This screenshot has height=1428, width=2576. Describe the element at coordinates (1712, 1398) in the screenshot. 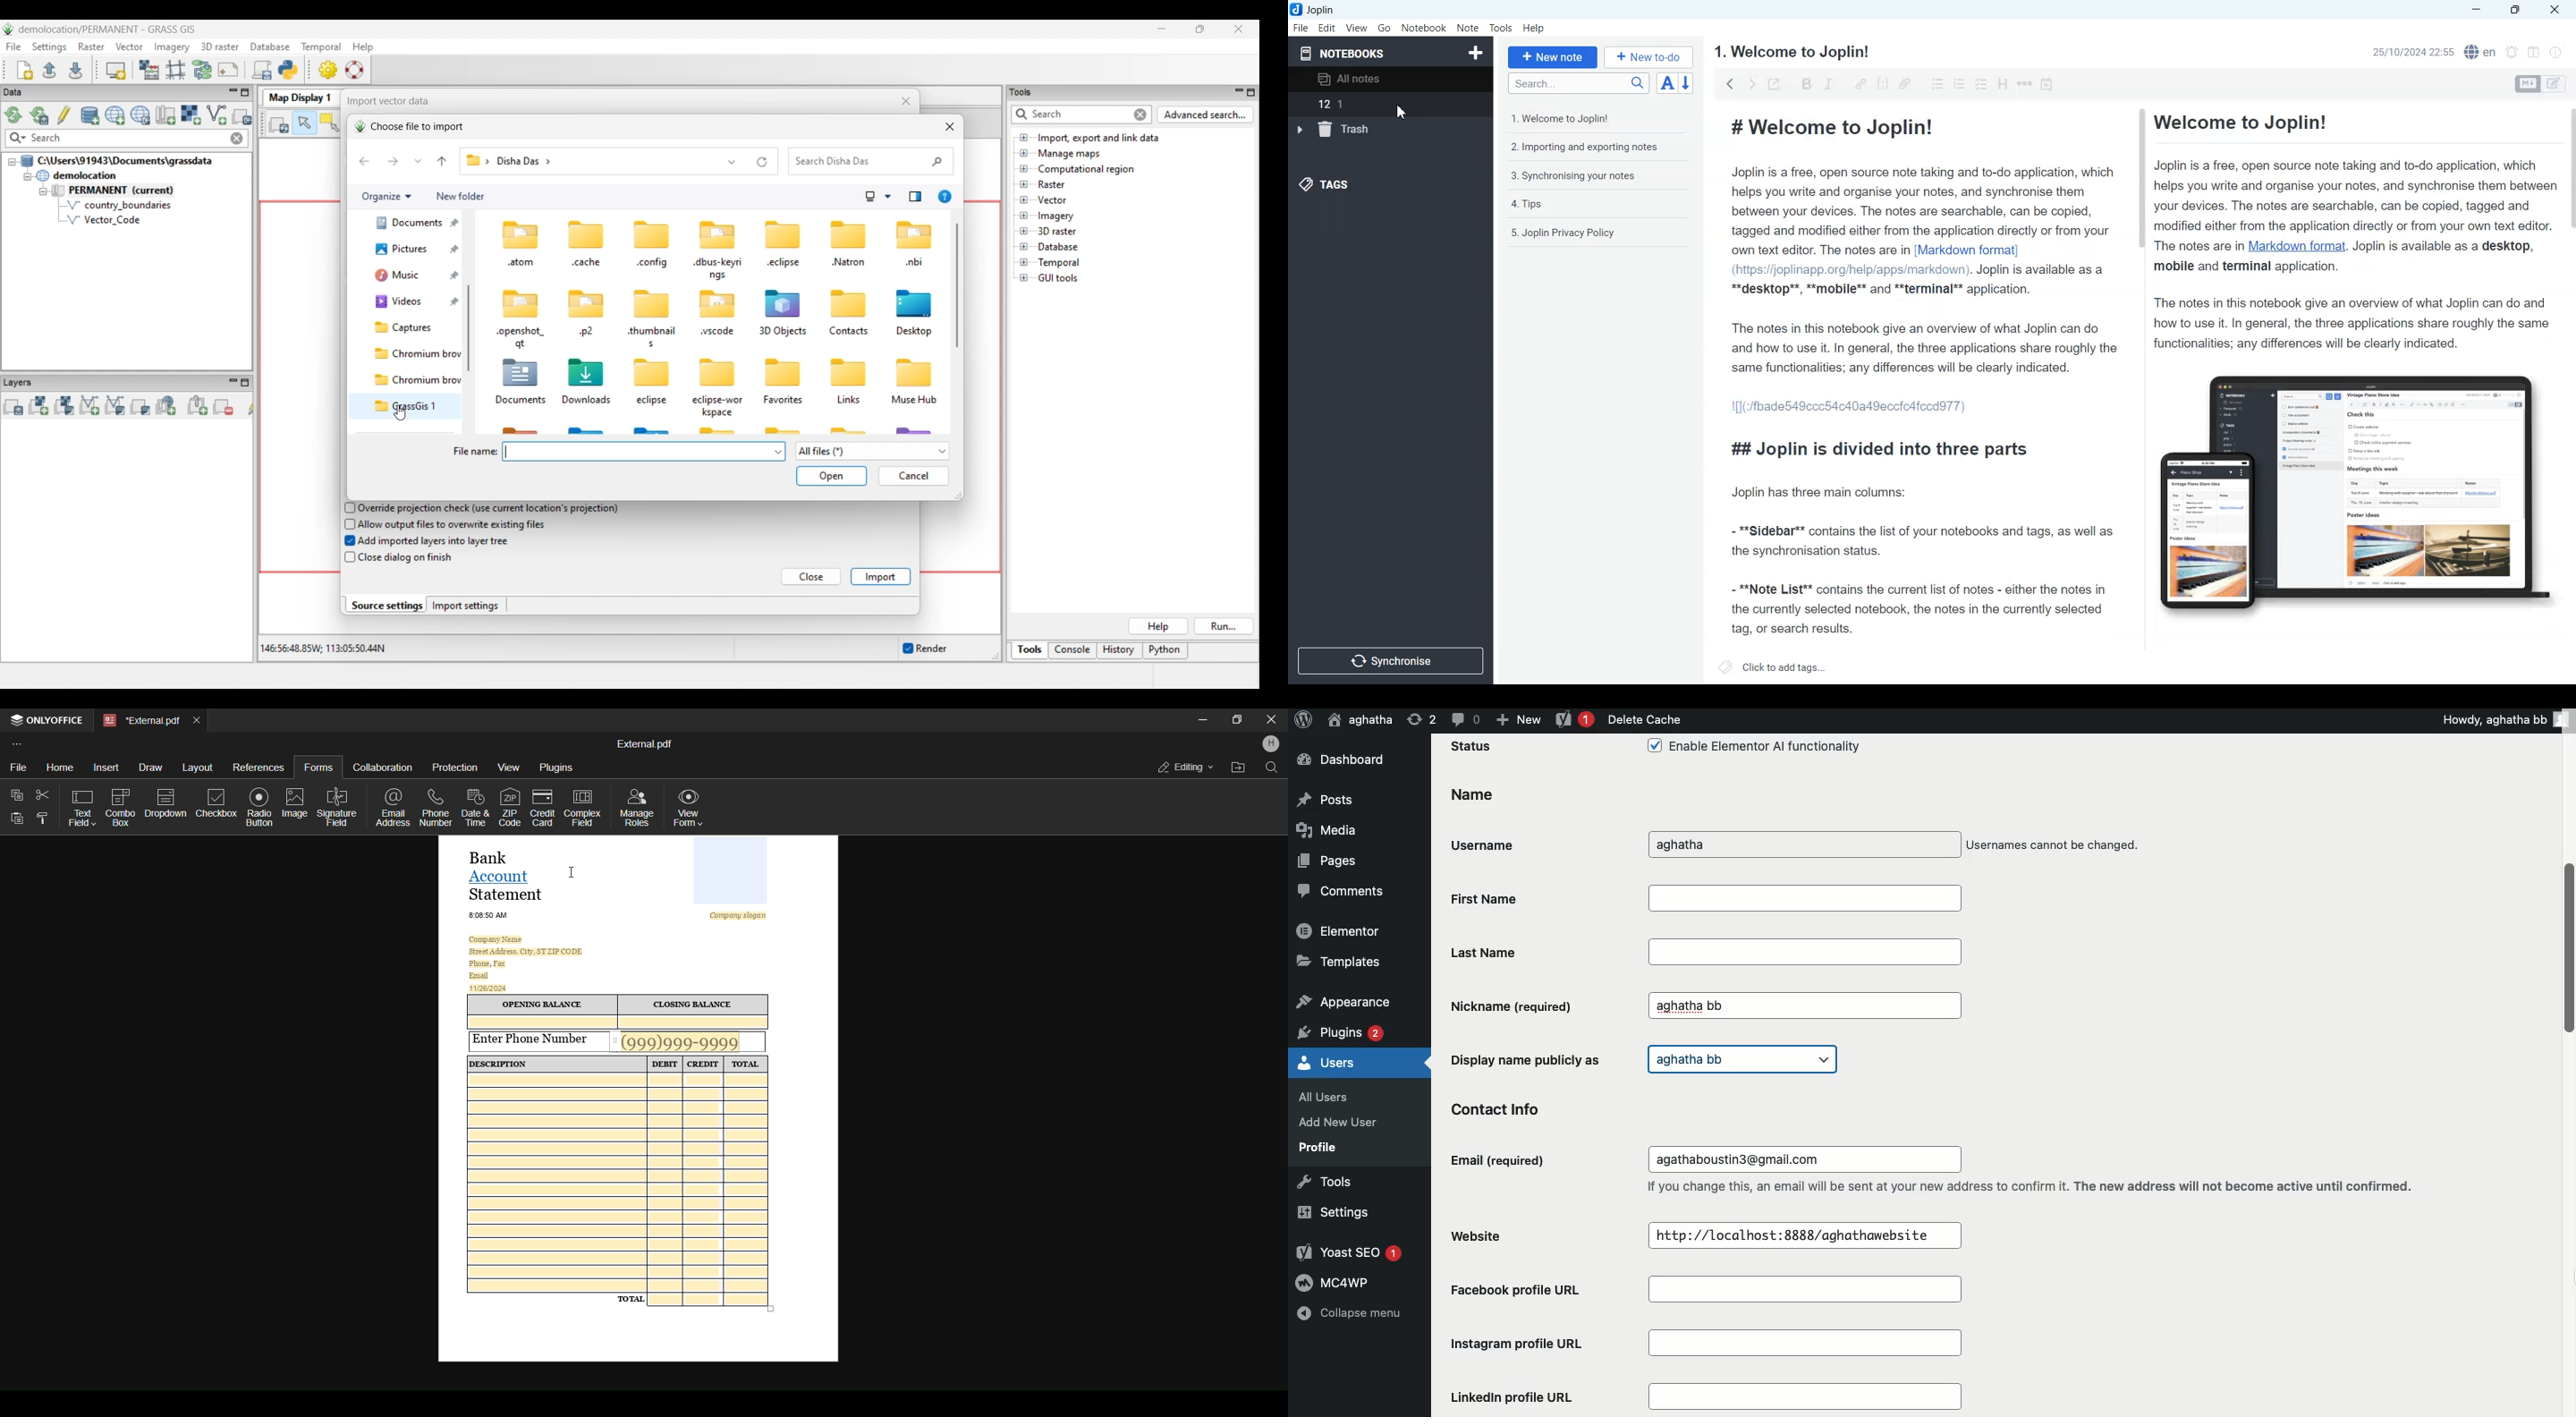

I see `LinkedIn profile URL` at that location.